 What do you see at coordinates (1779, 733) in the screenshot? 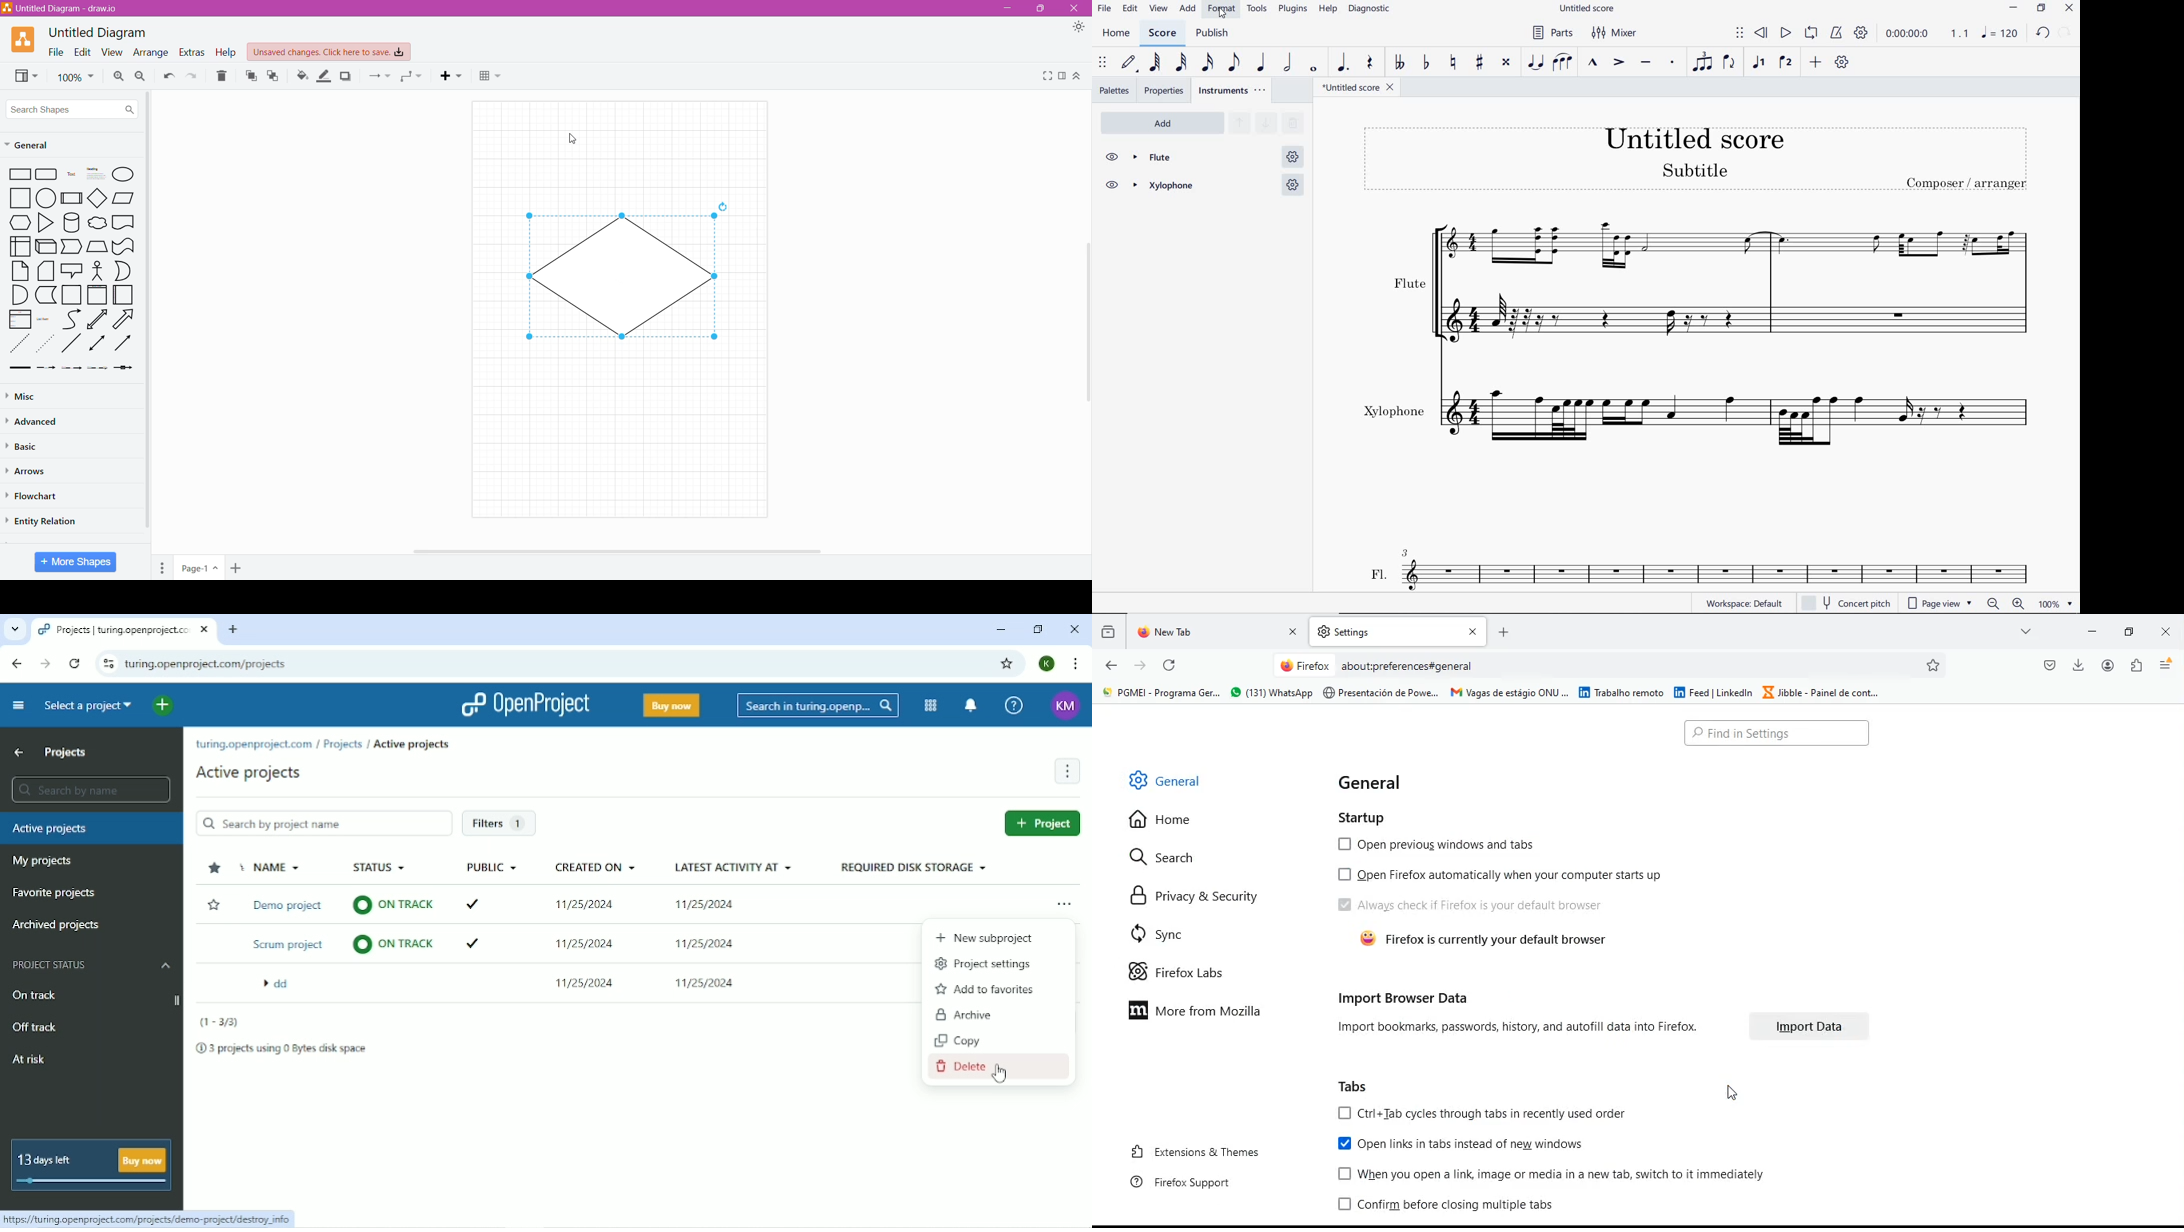
I see `Search bar` at bounding box center [1779, 733].